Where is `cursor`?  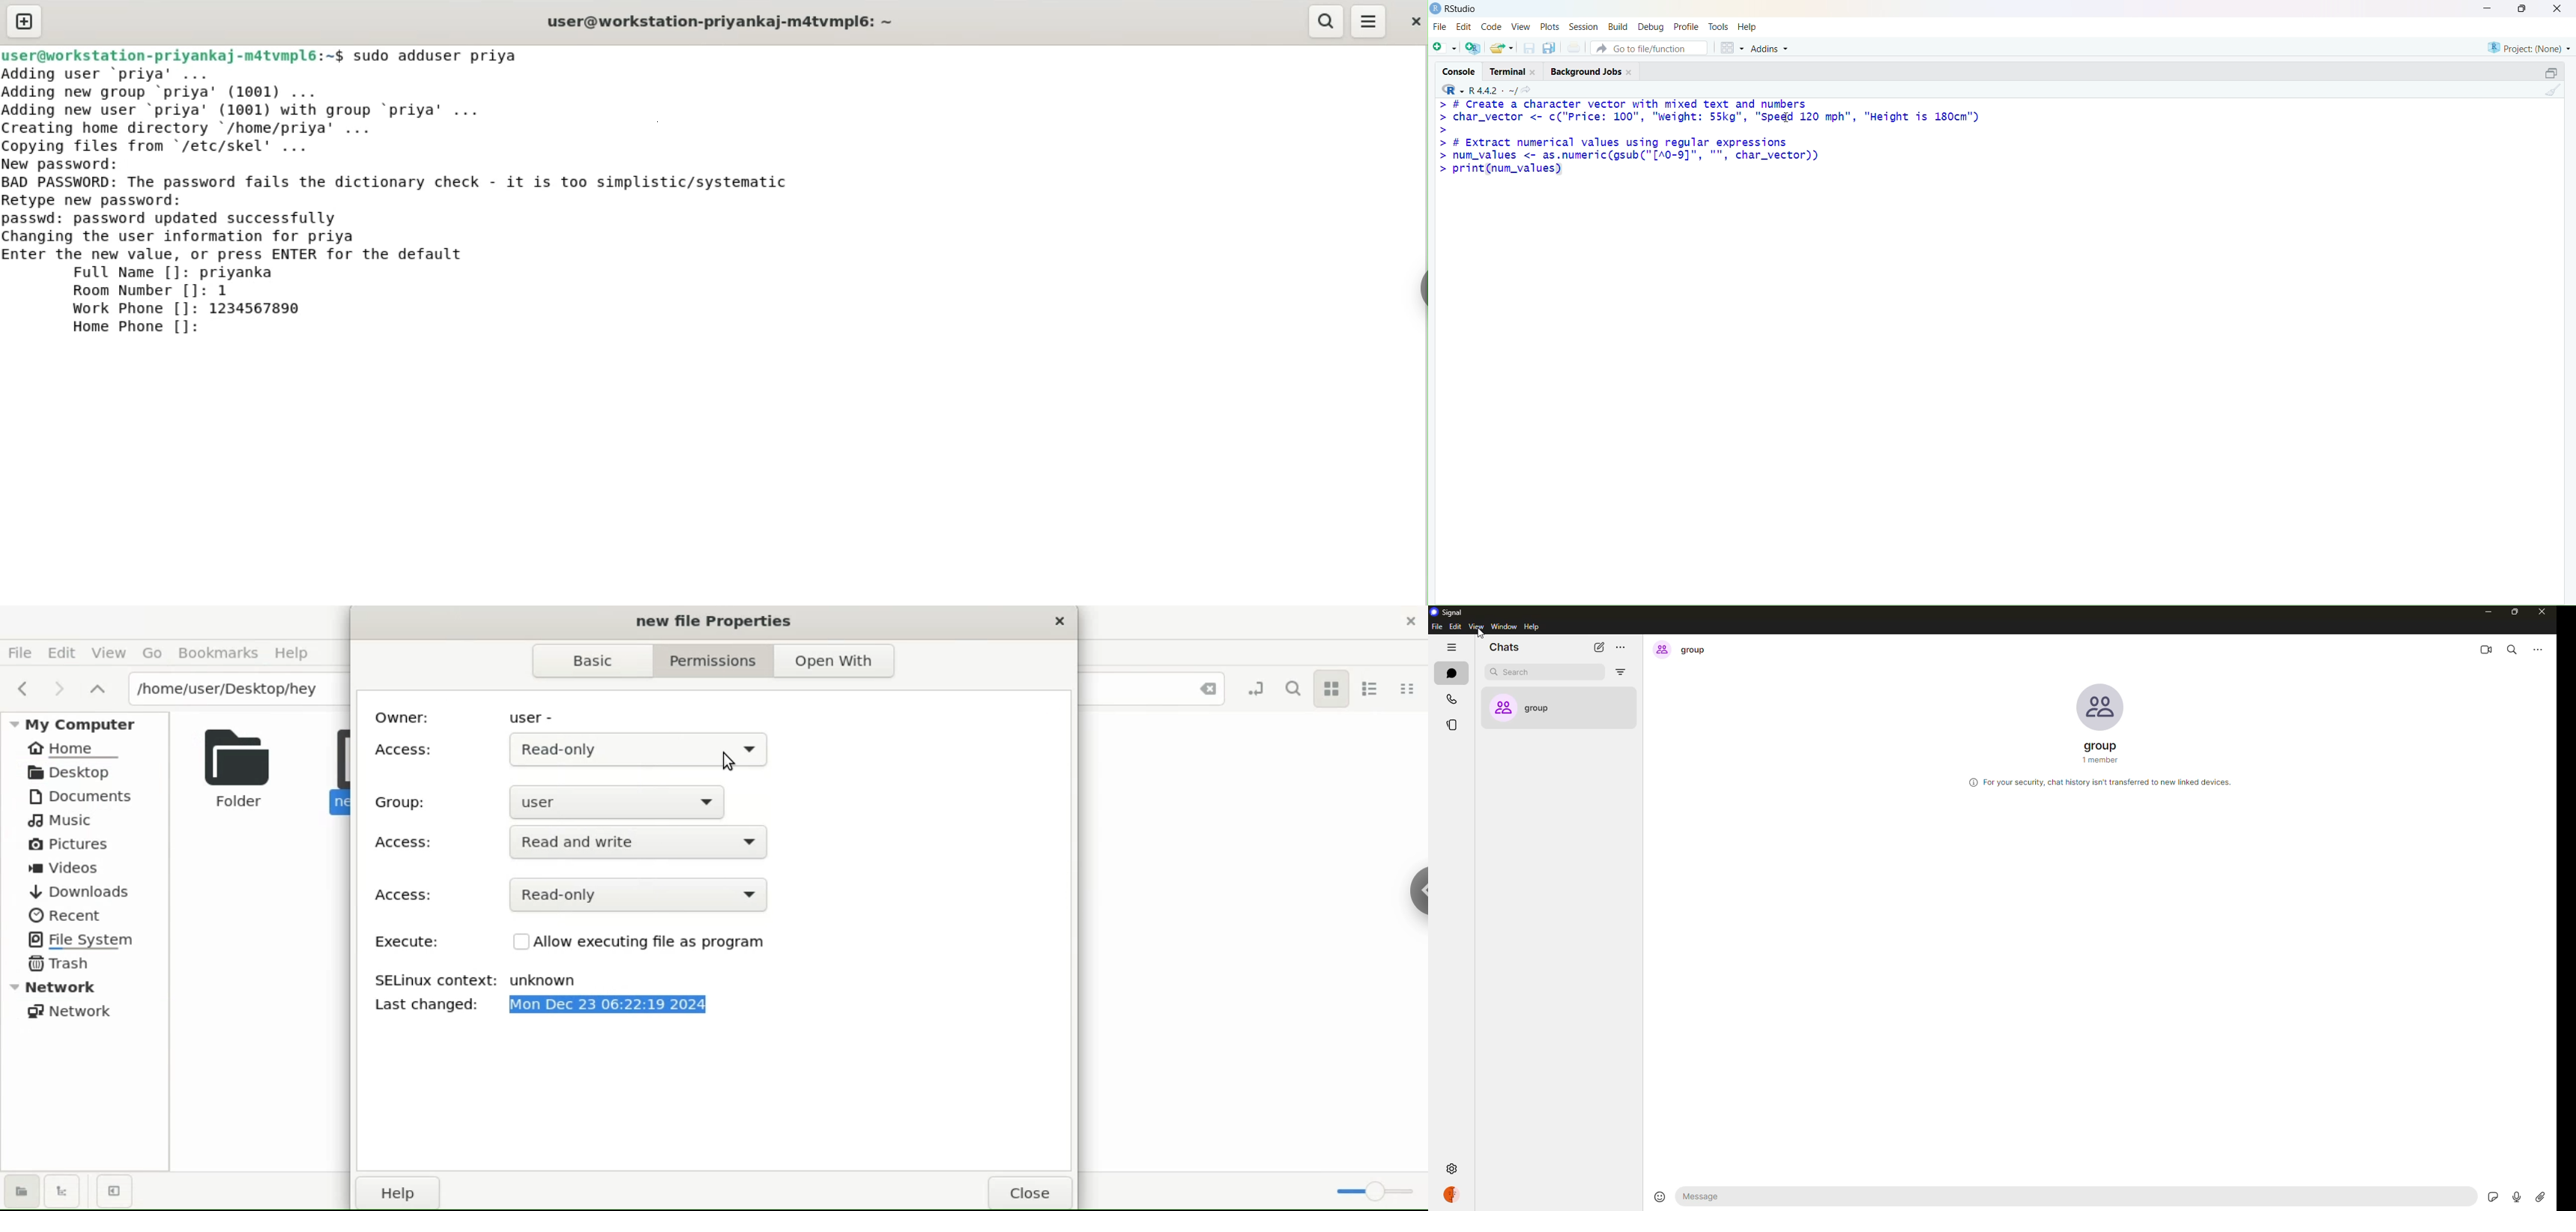 cursor is located at coordinates (1478, 634).